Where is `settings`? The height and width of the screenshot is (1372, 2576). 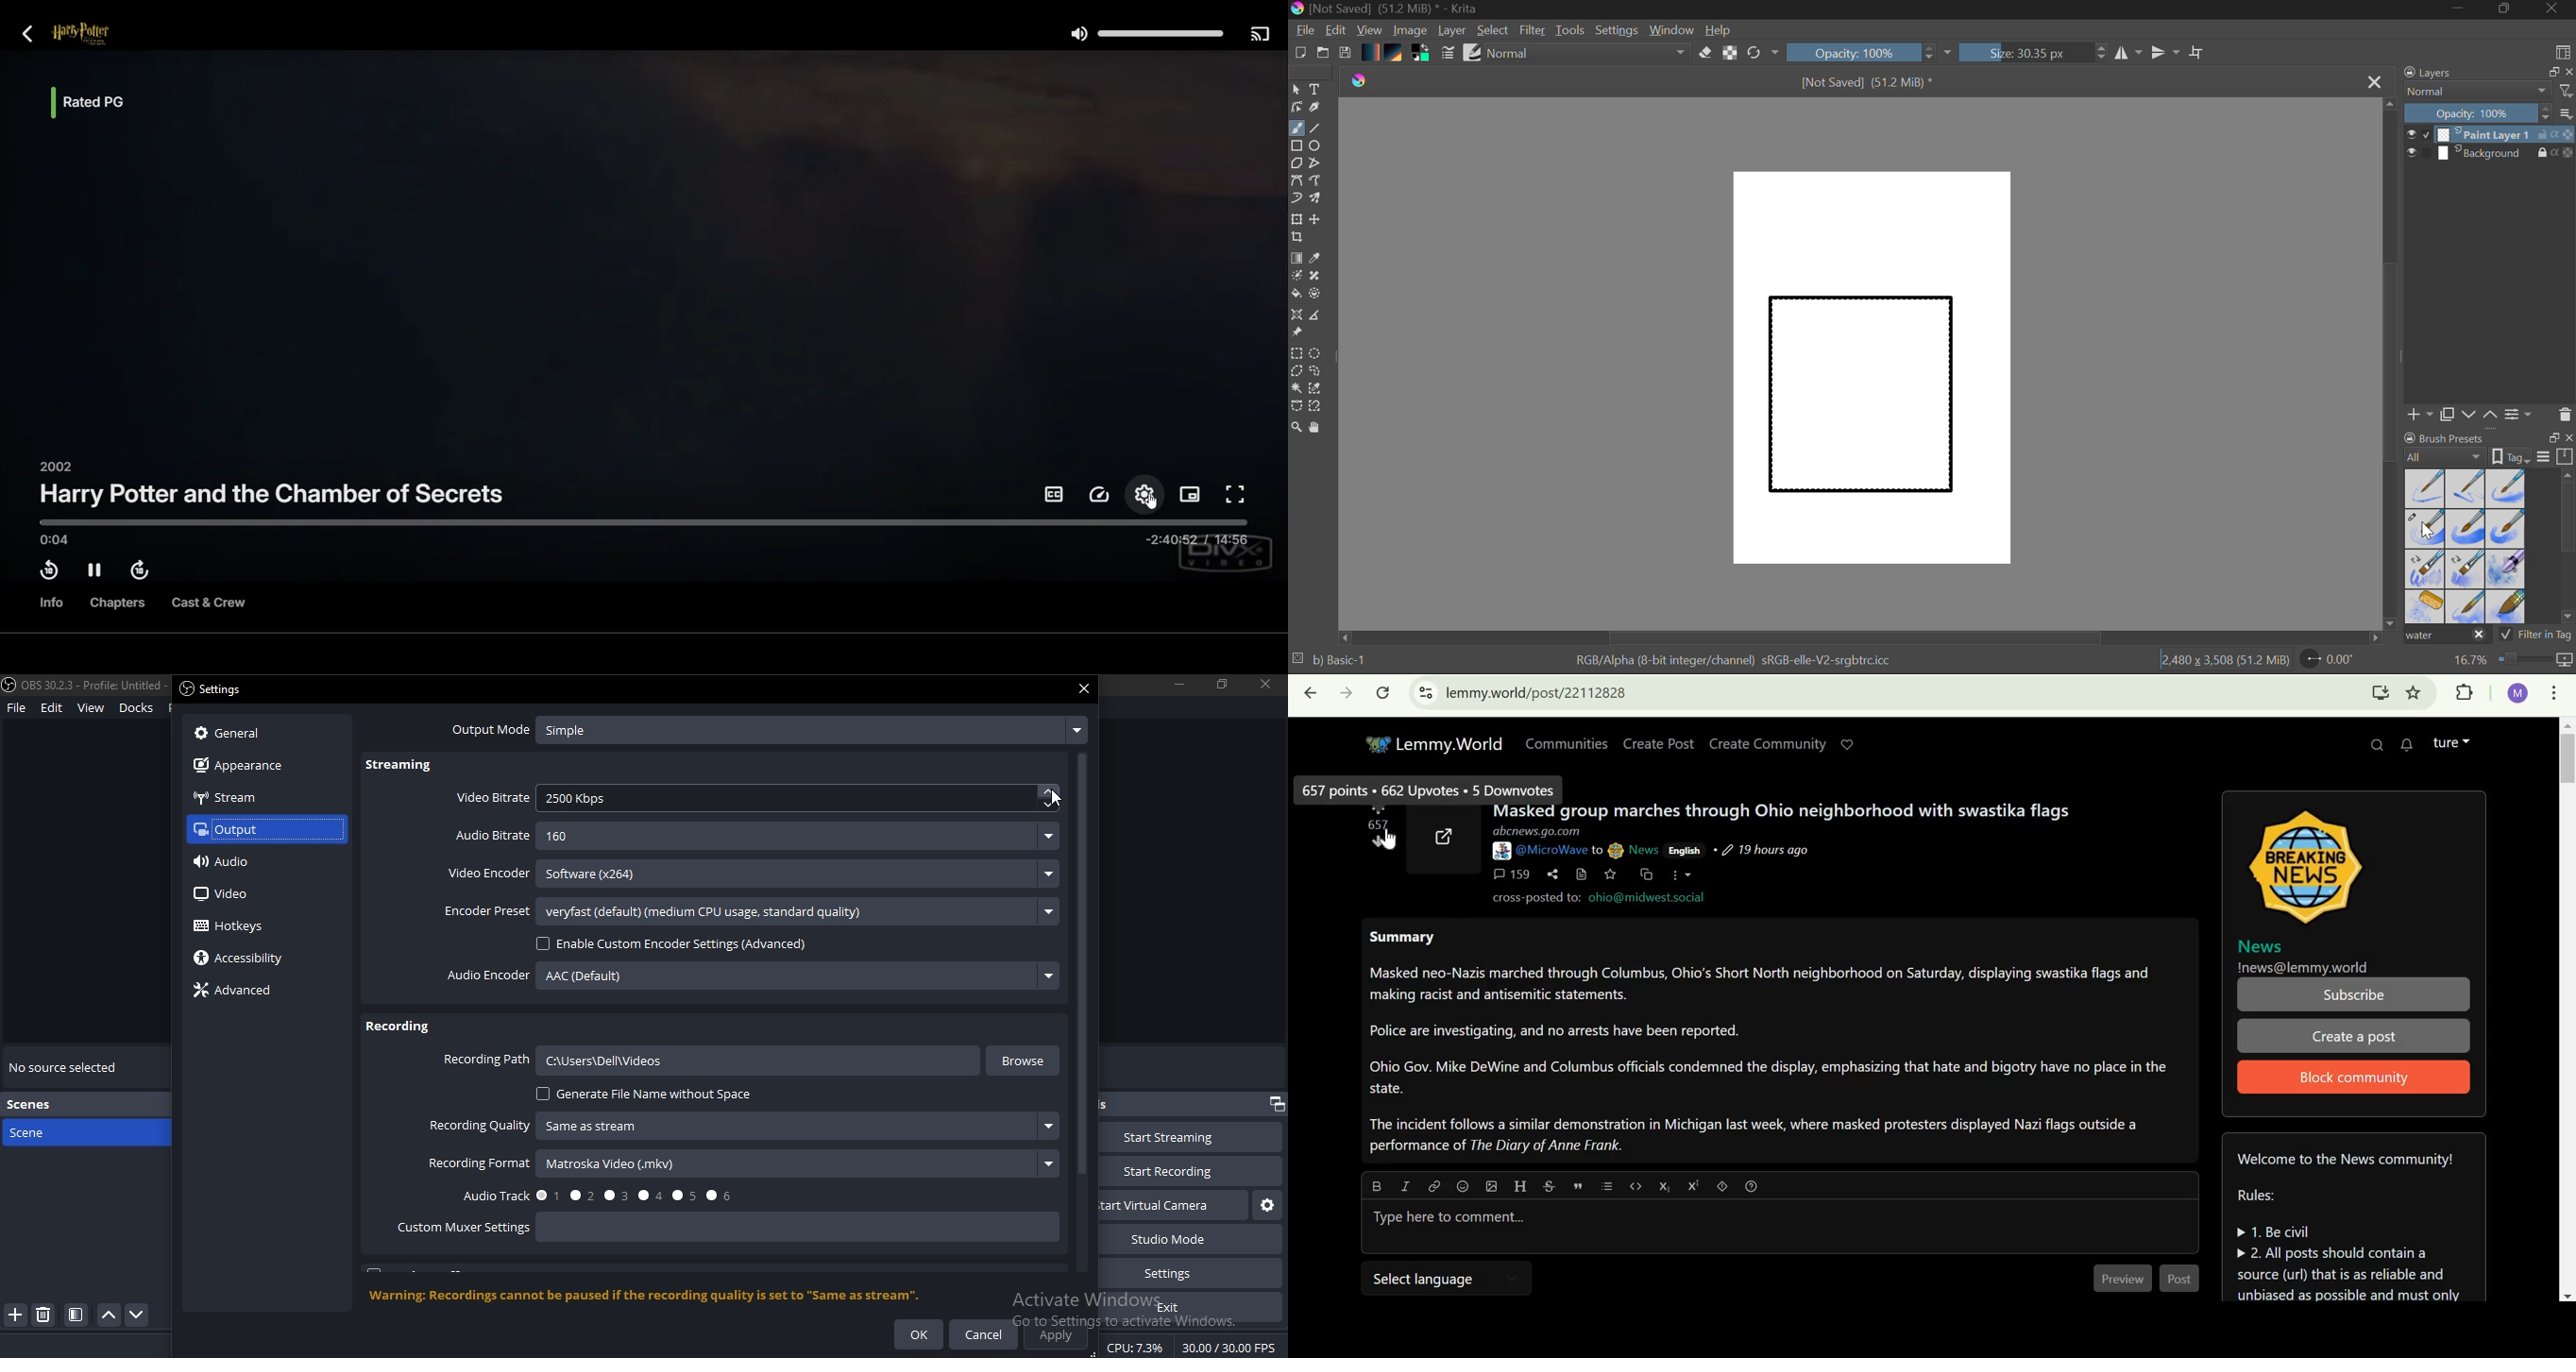 settings is located at coordinates (1182, 1272).